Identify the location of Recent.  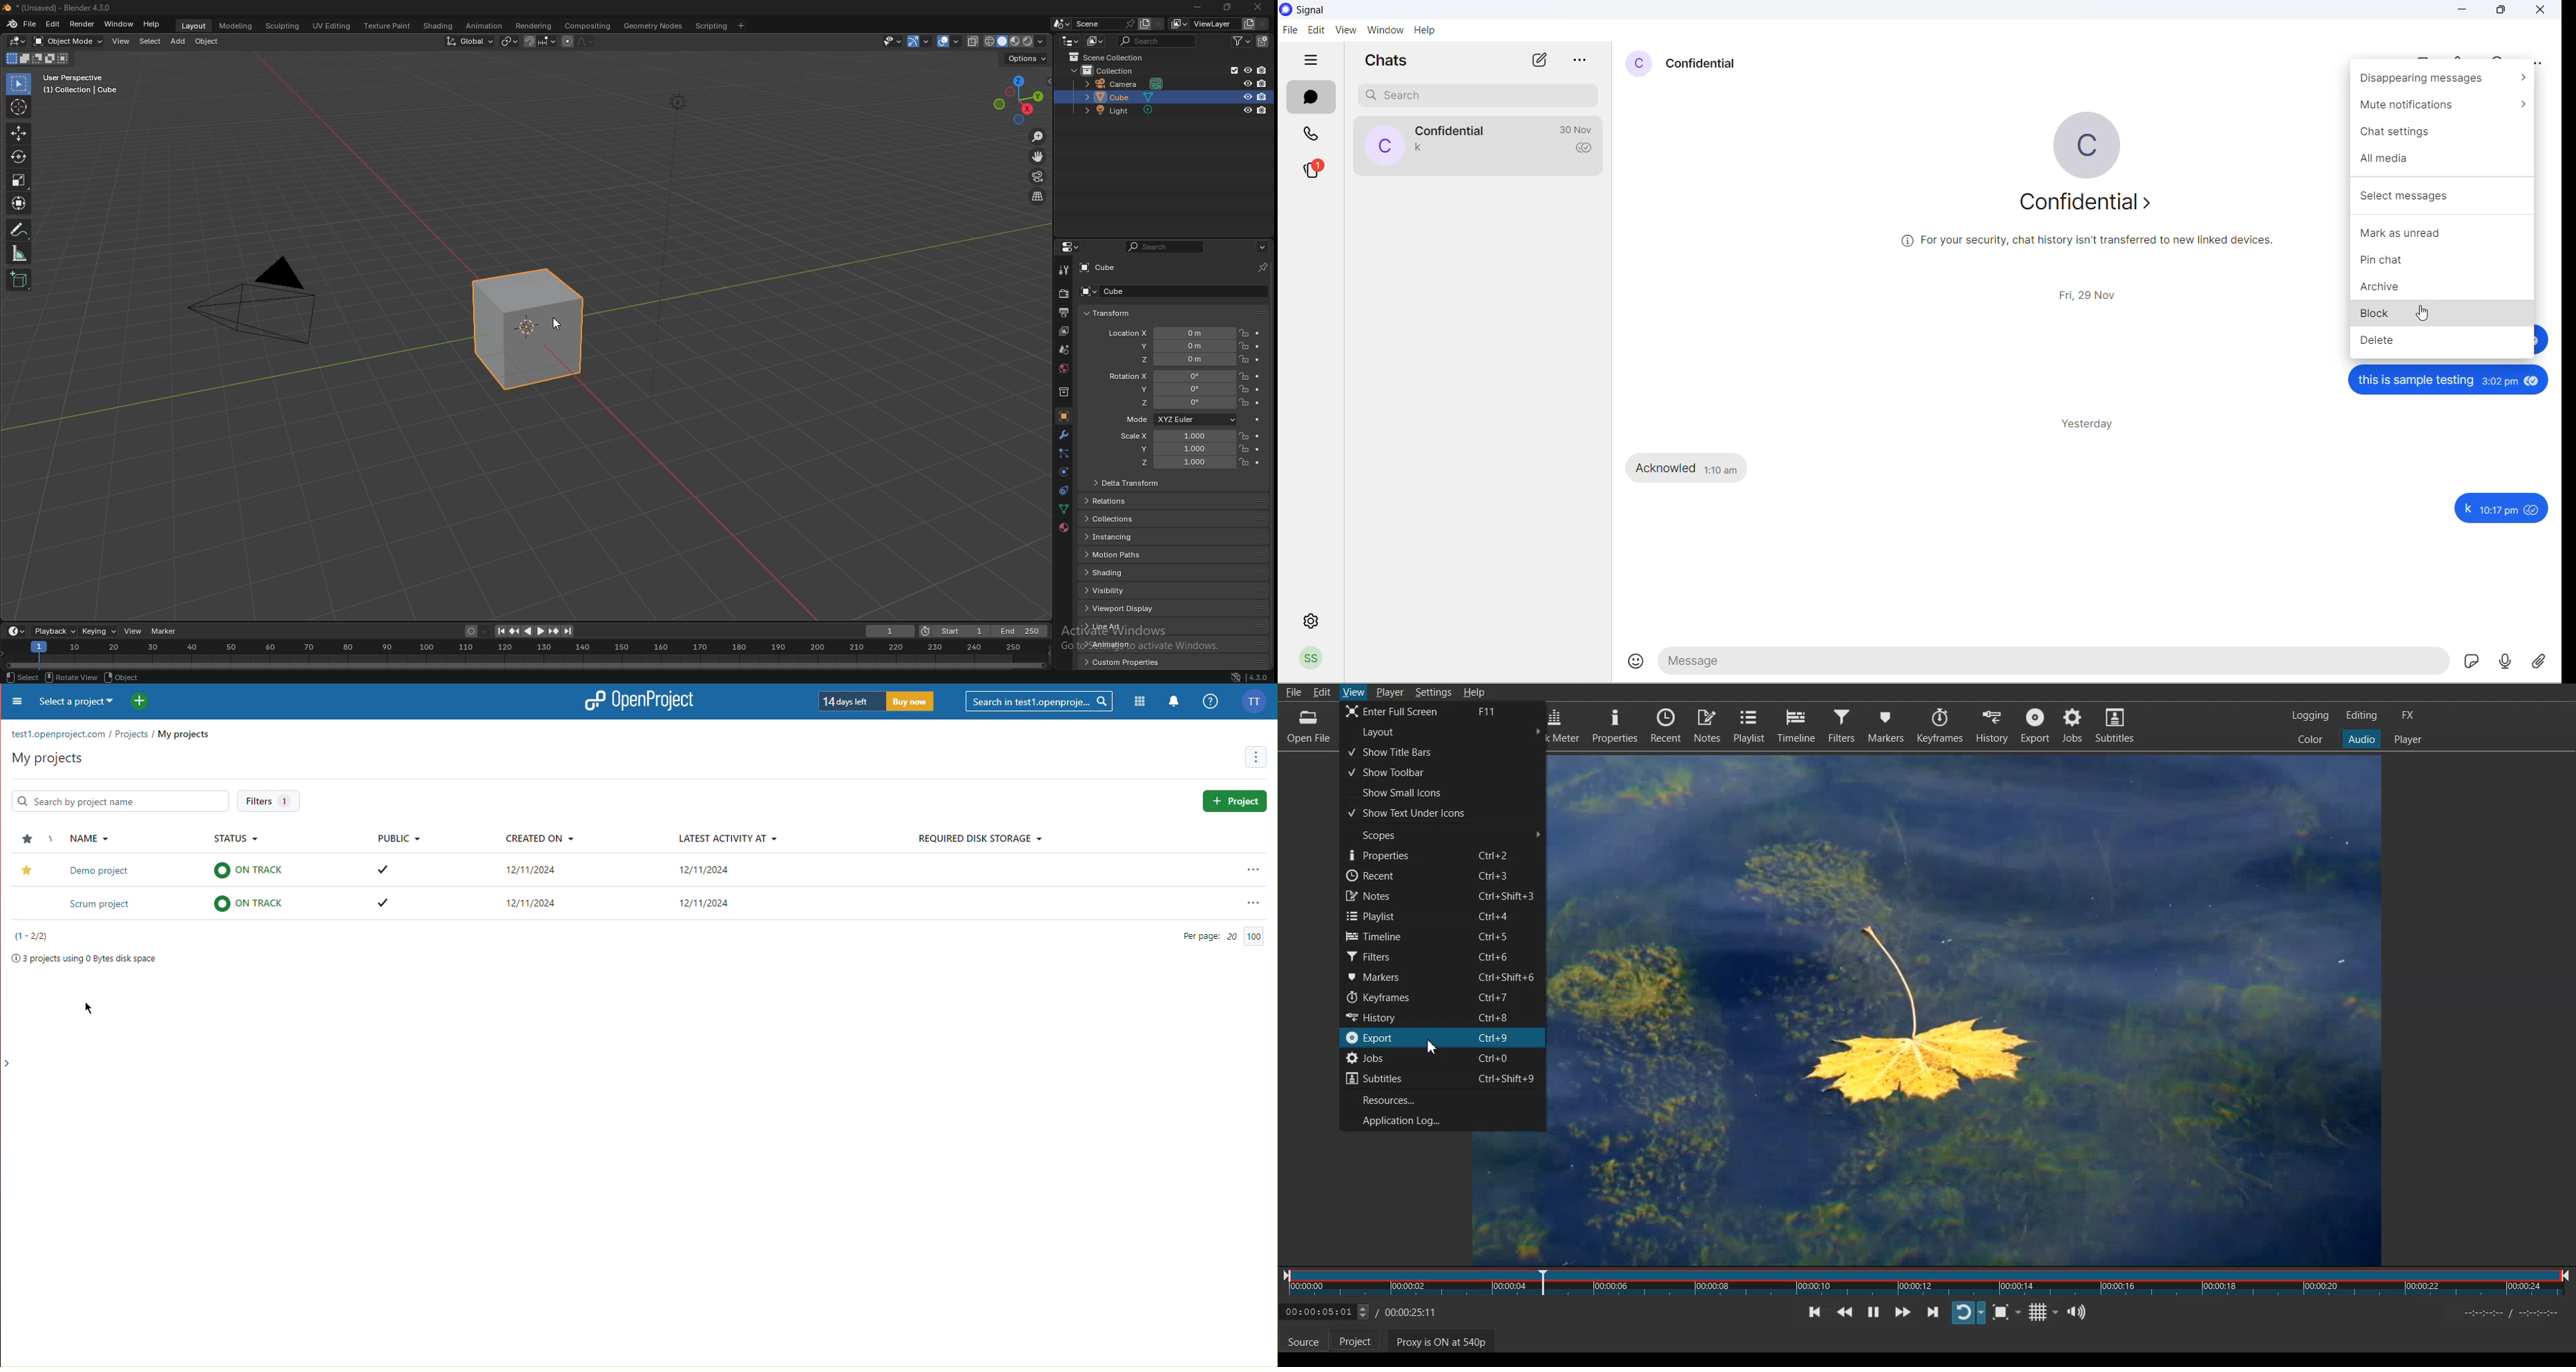
(1442, 875).